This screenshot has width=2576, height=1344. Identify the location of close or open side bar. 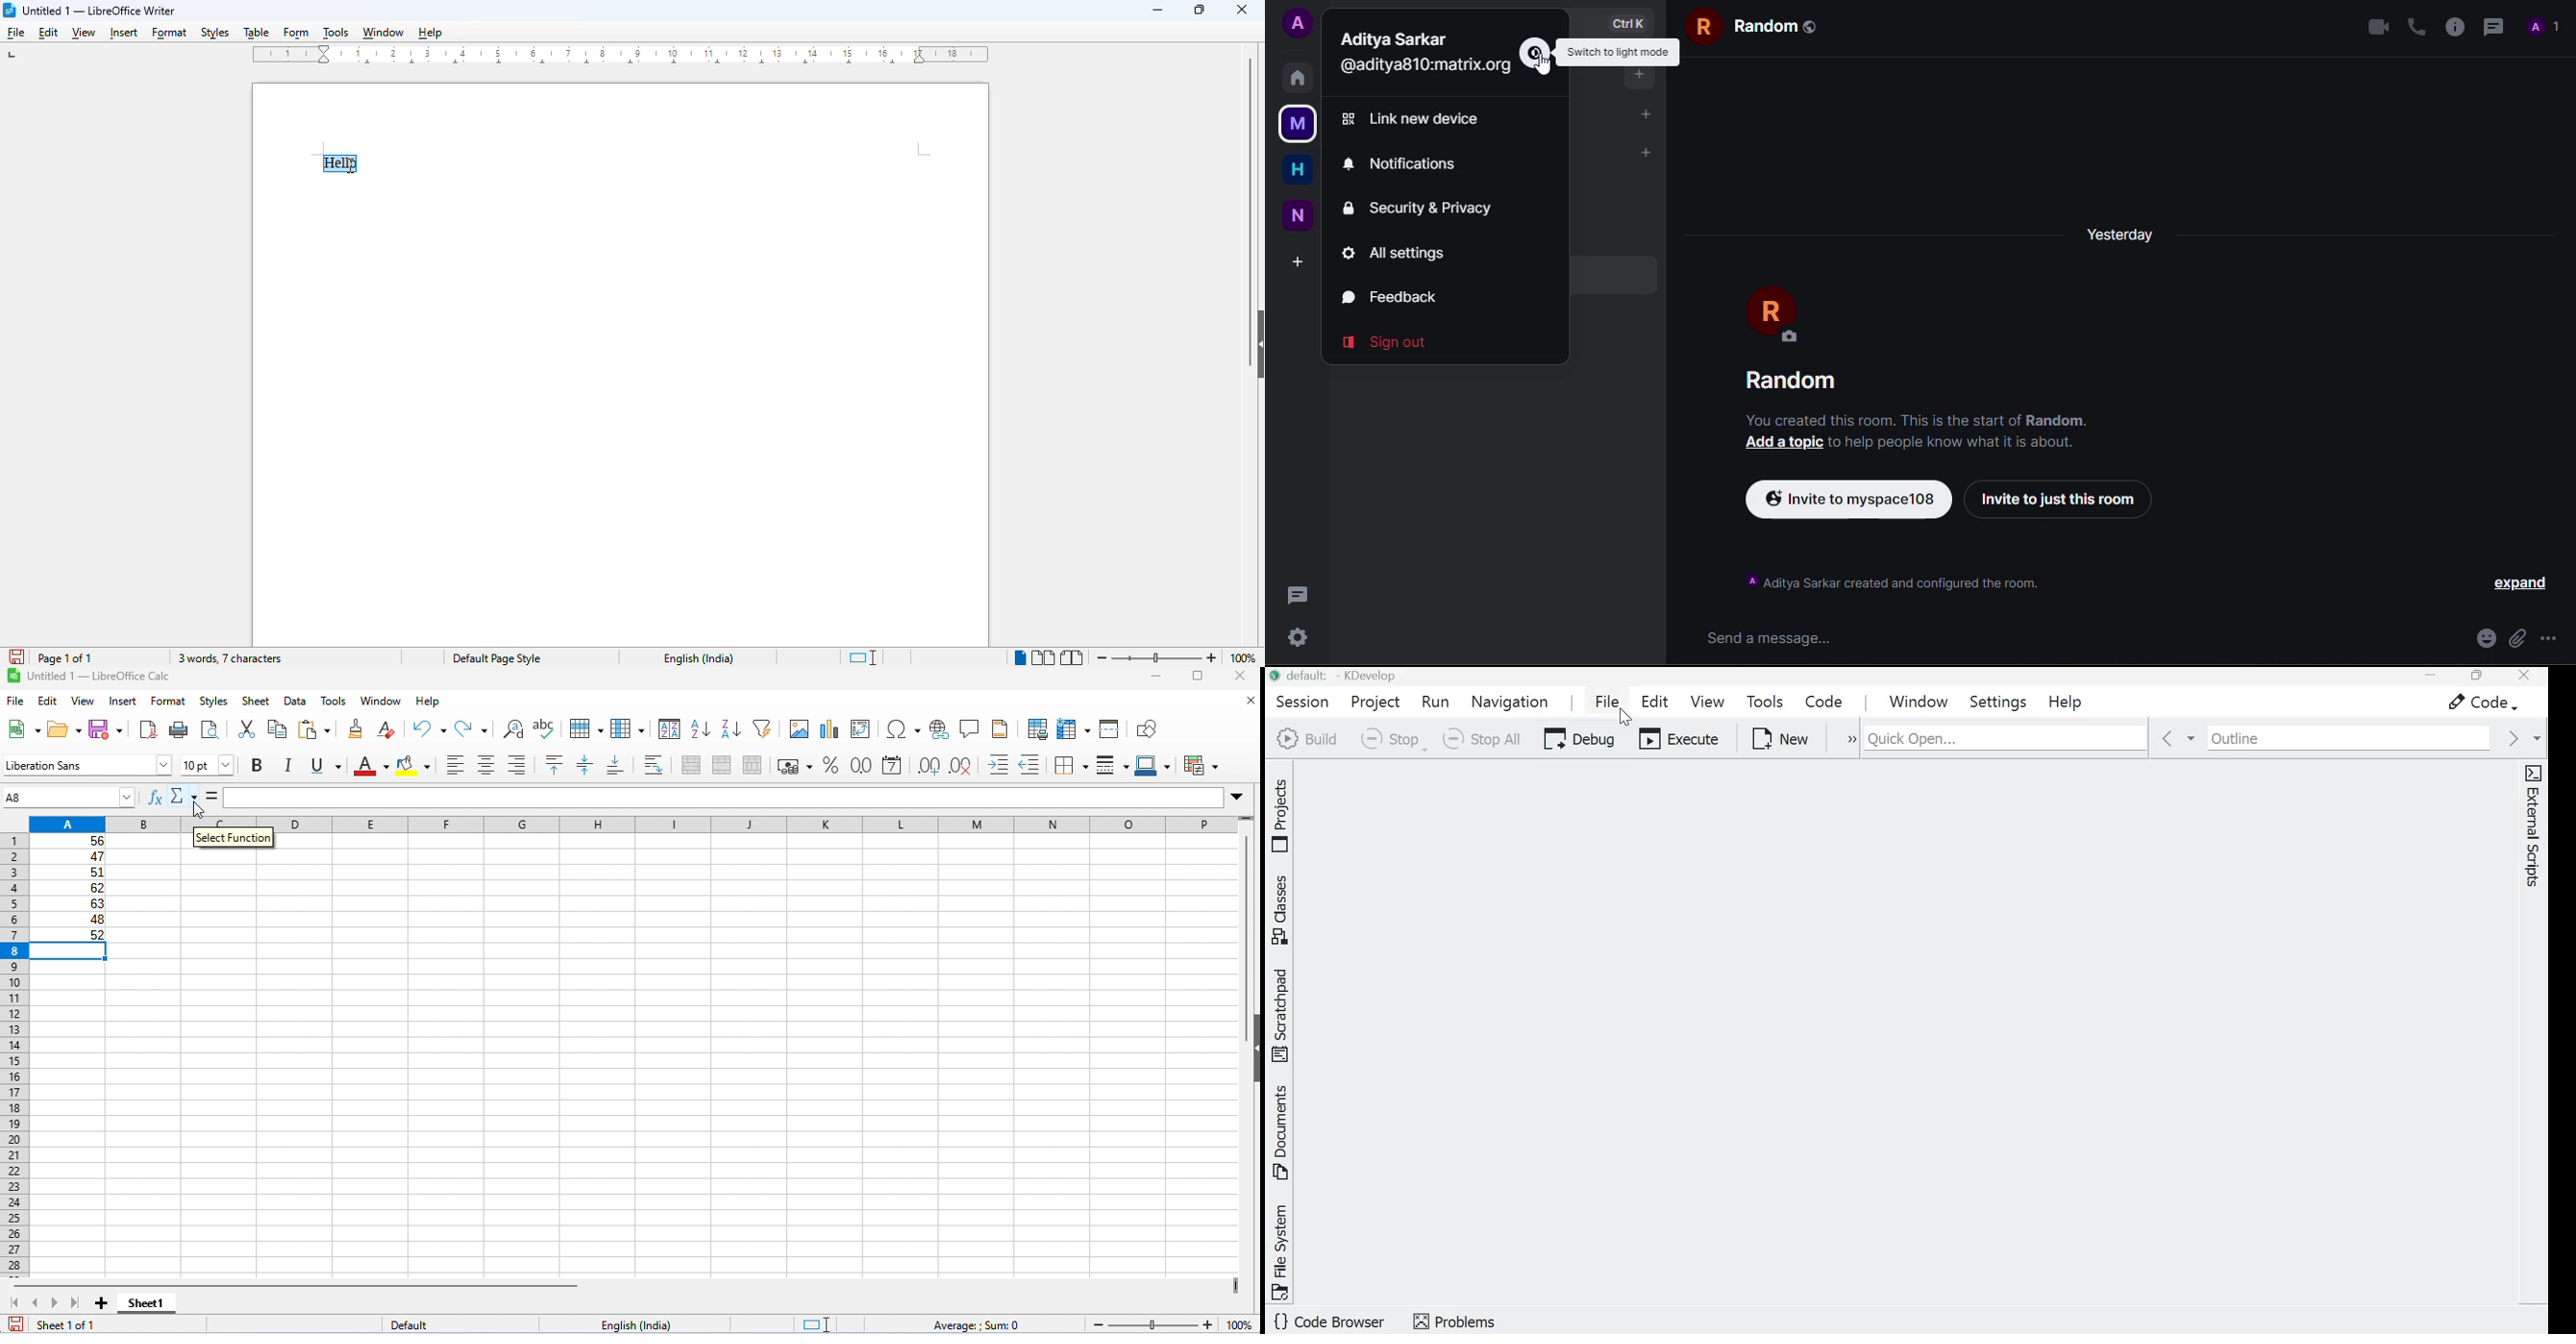
(1252, 1062).